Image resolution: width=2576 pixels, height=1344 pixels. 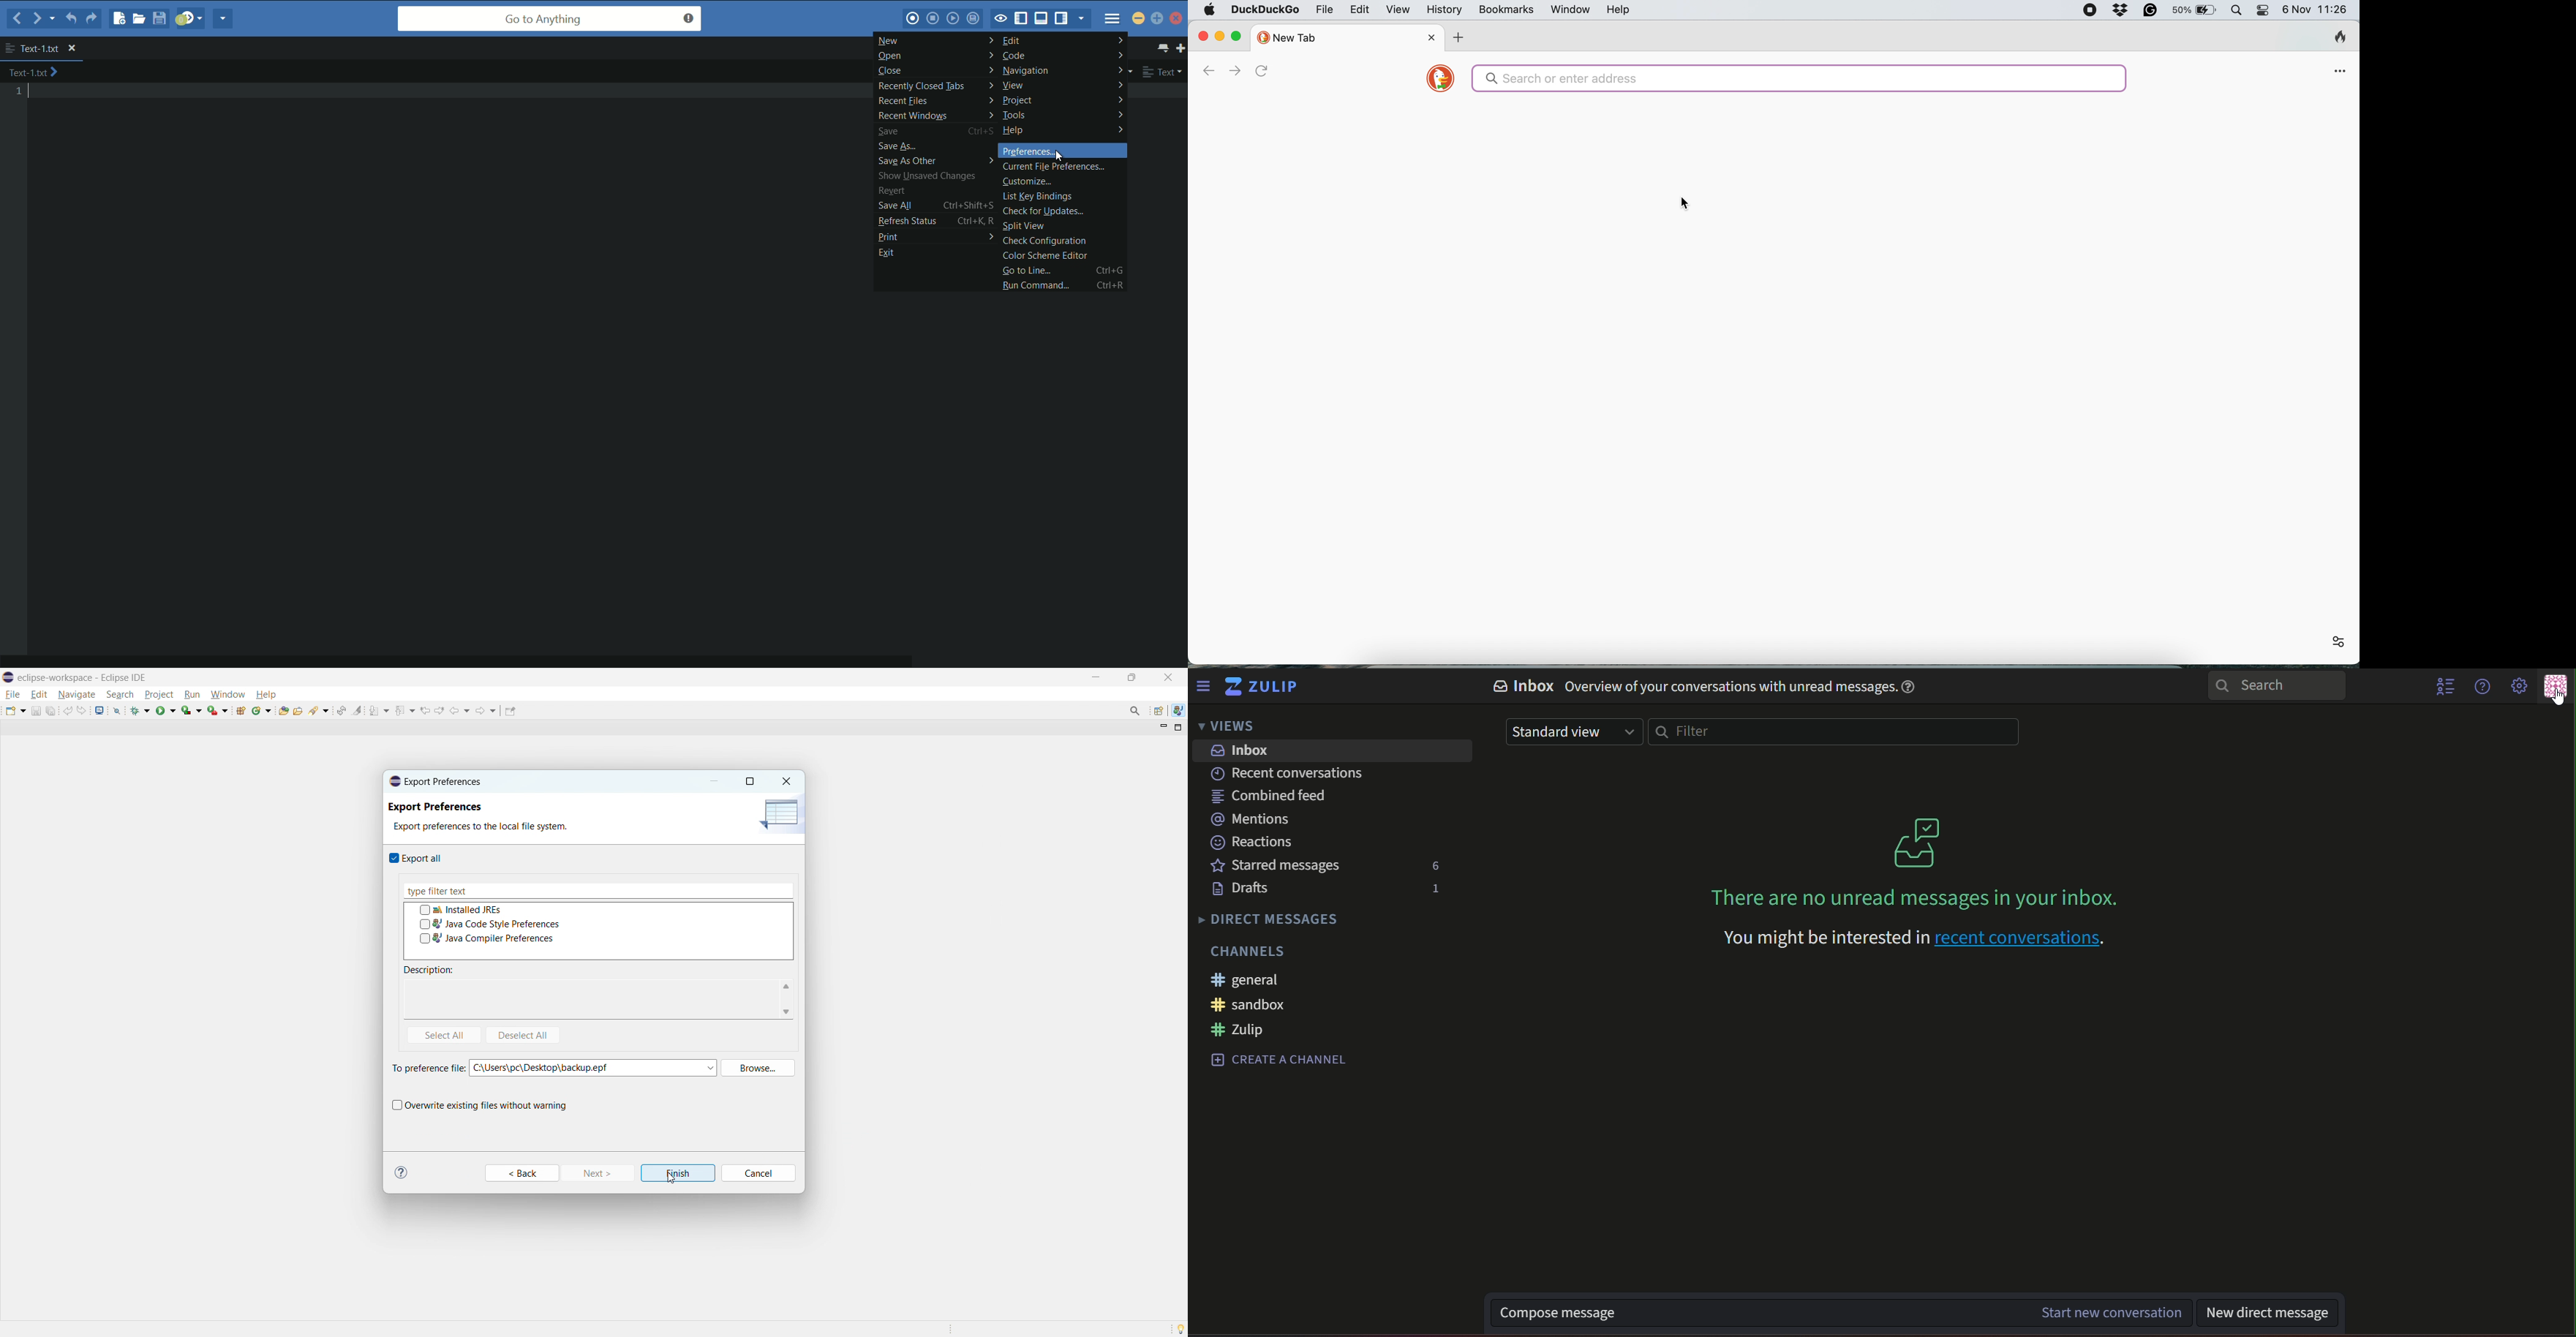 What do you see at coordinates (1571, 10) in the screenshot?
I see `window` at bounding box center [1571, 10].